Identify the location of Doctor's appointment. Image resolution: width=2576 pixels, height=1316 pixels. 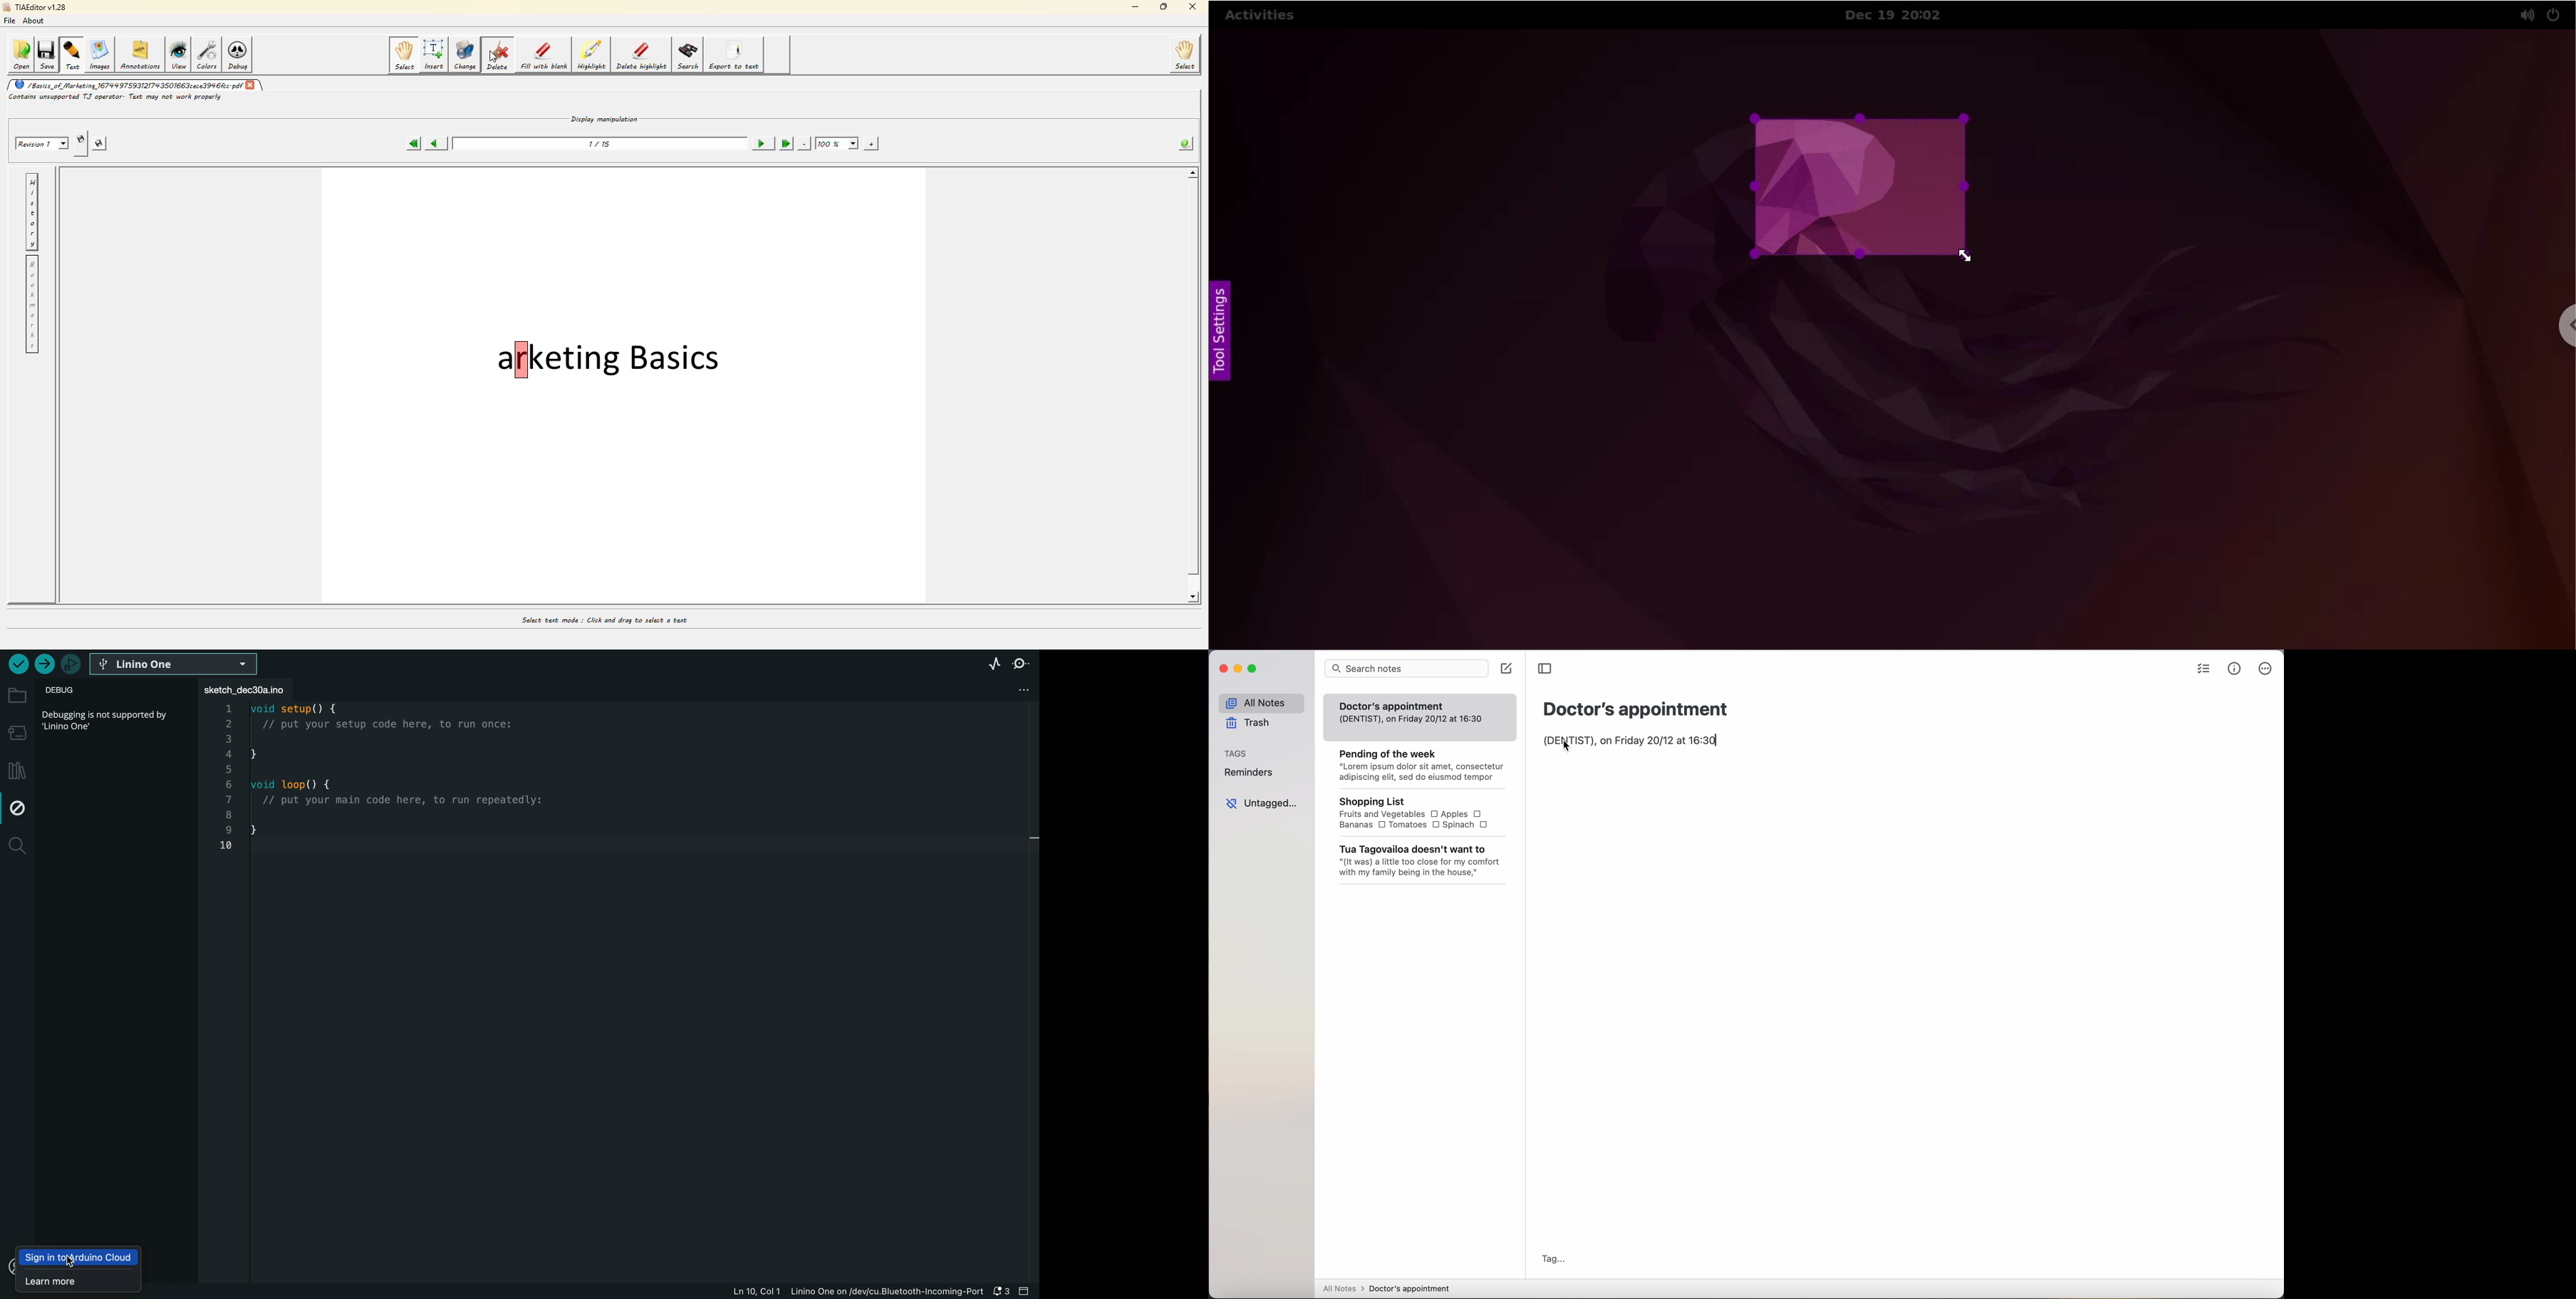
(1636, 709).